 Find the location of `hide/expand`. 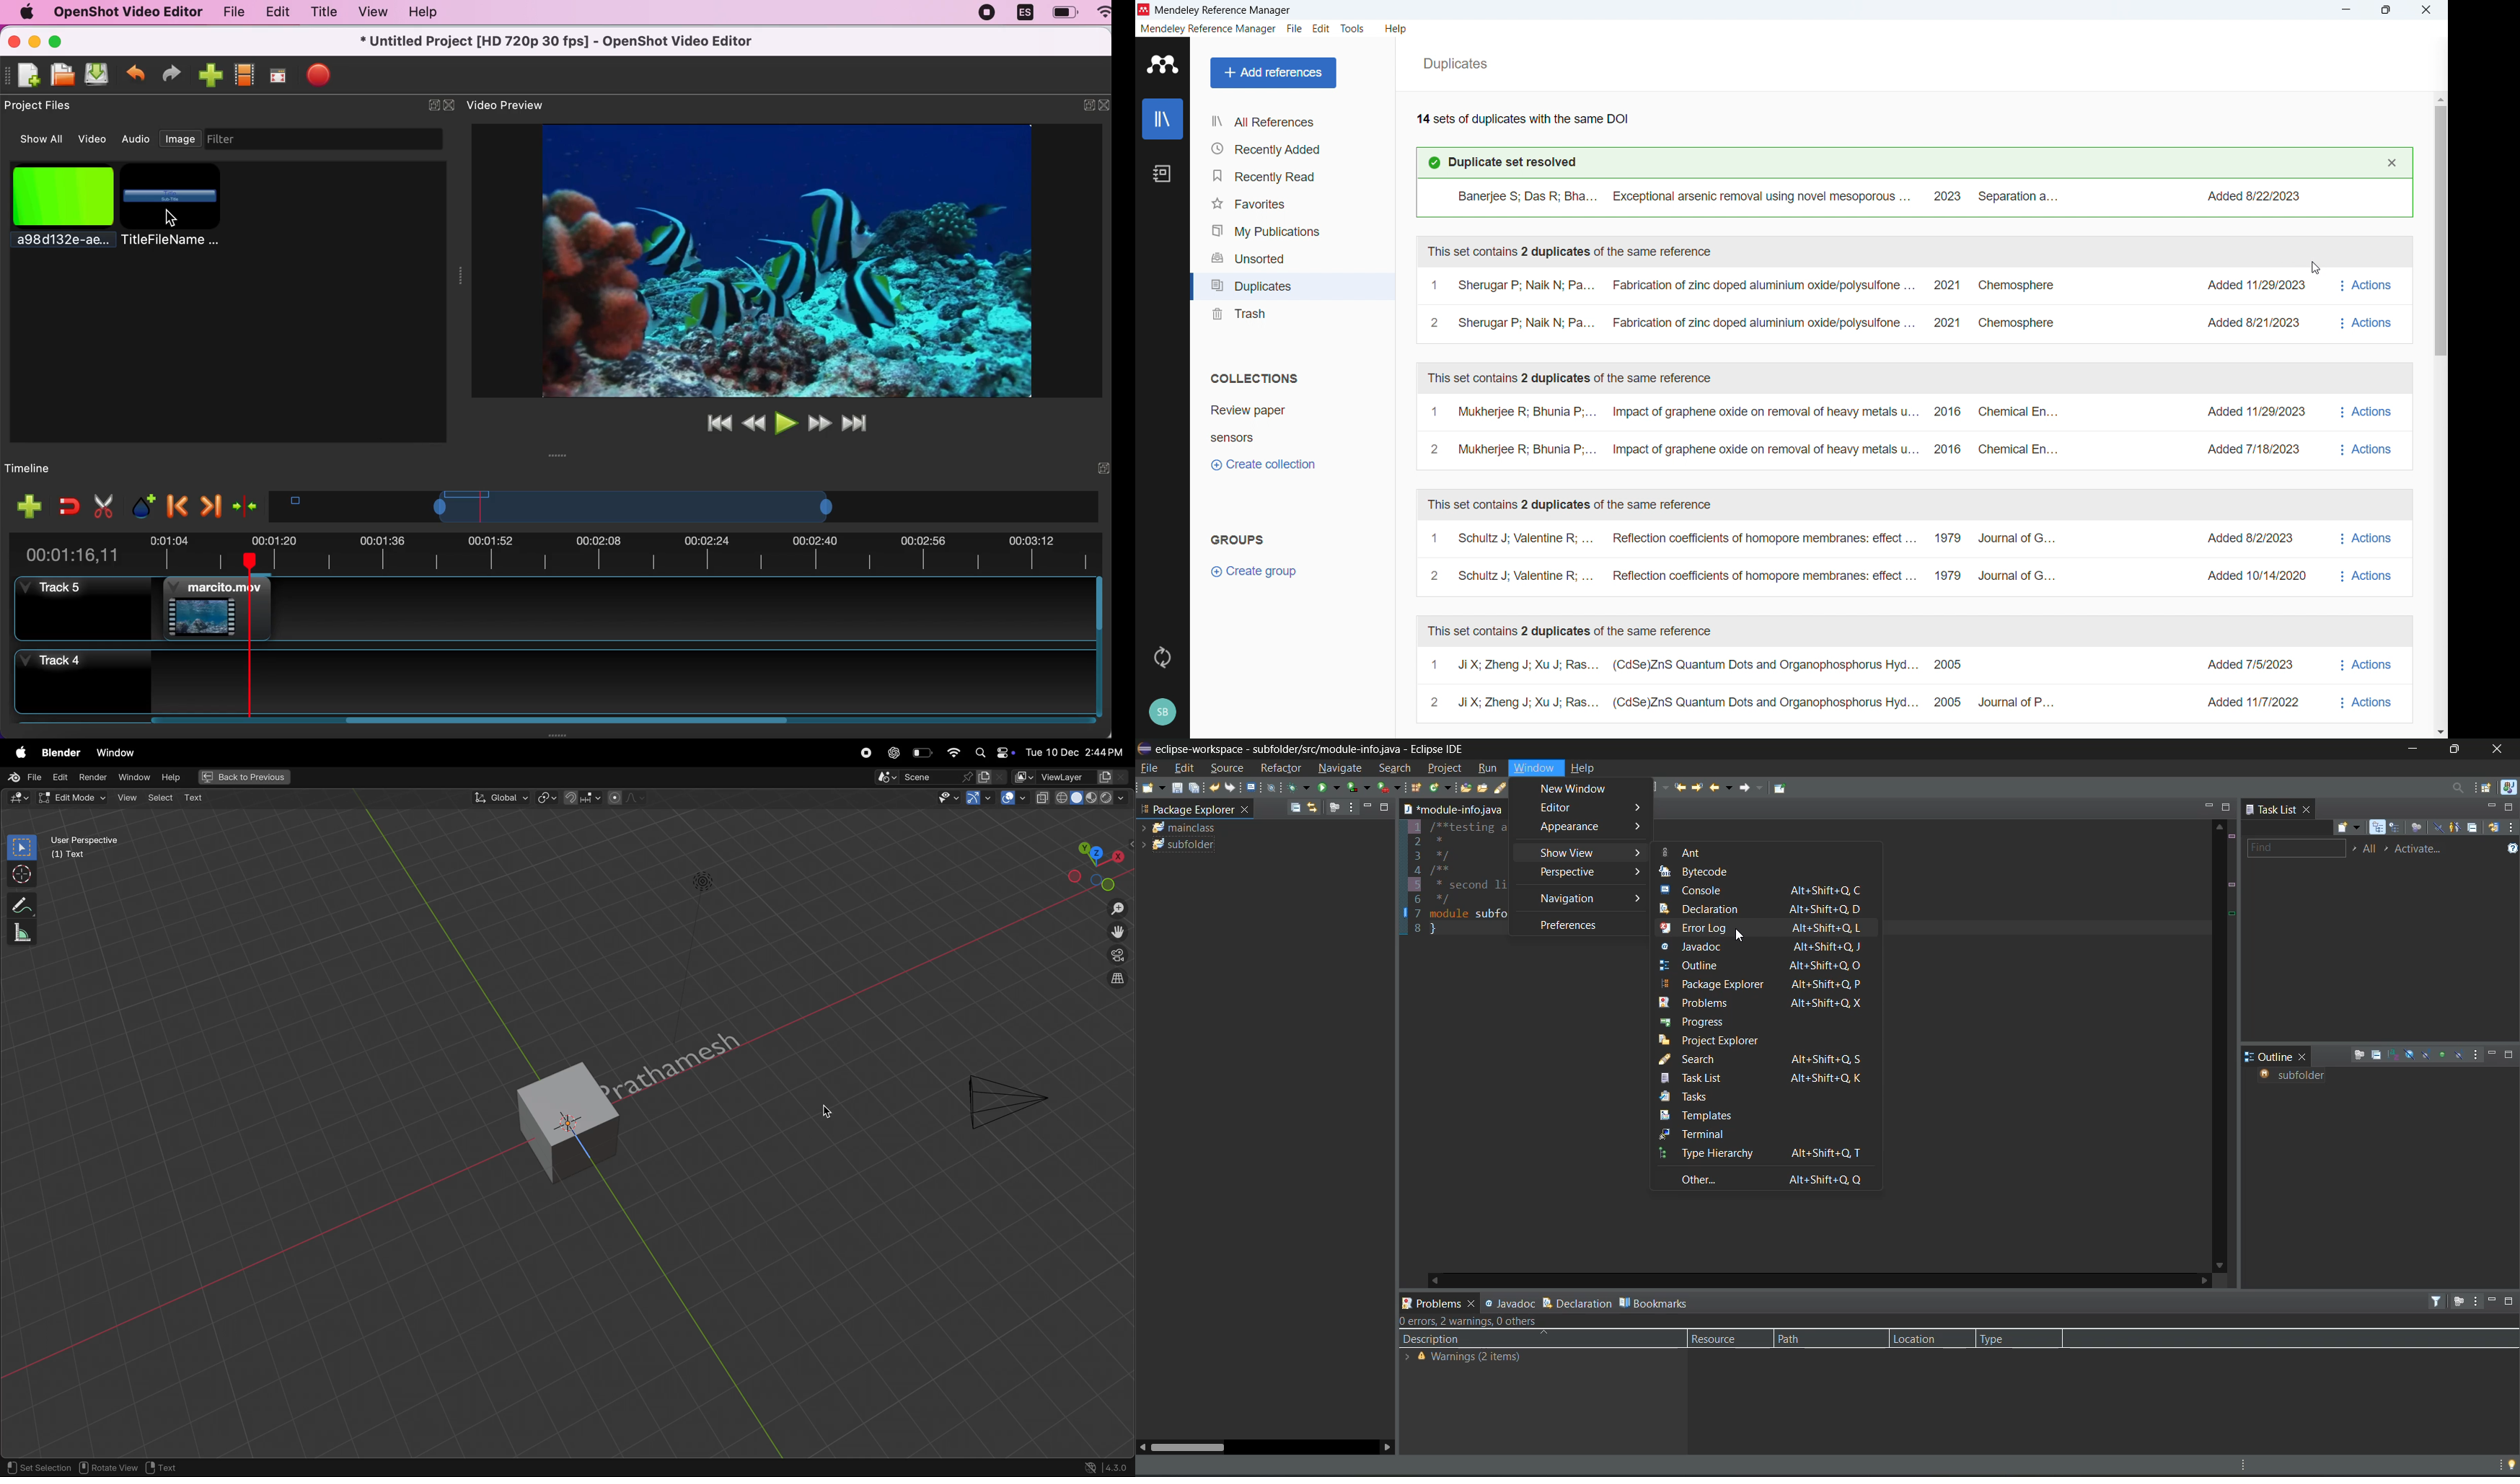

hide/expand is located at coordinates (434, 106).